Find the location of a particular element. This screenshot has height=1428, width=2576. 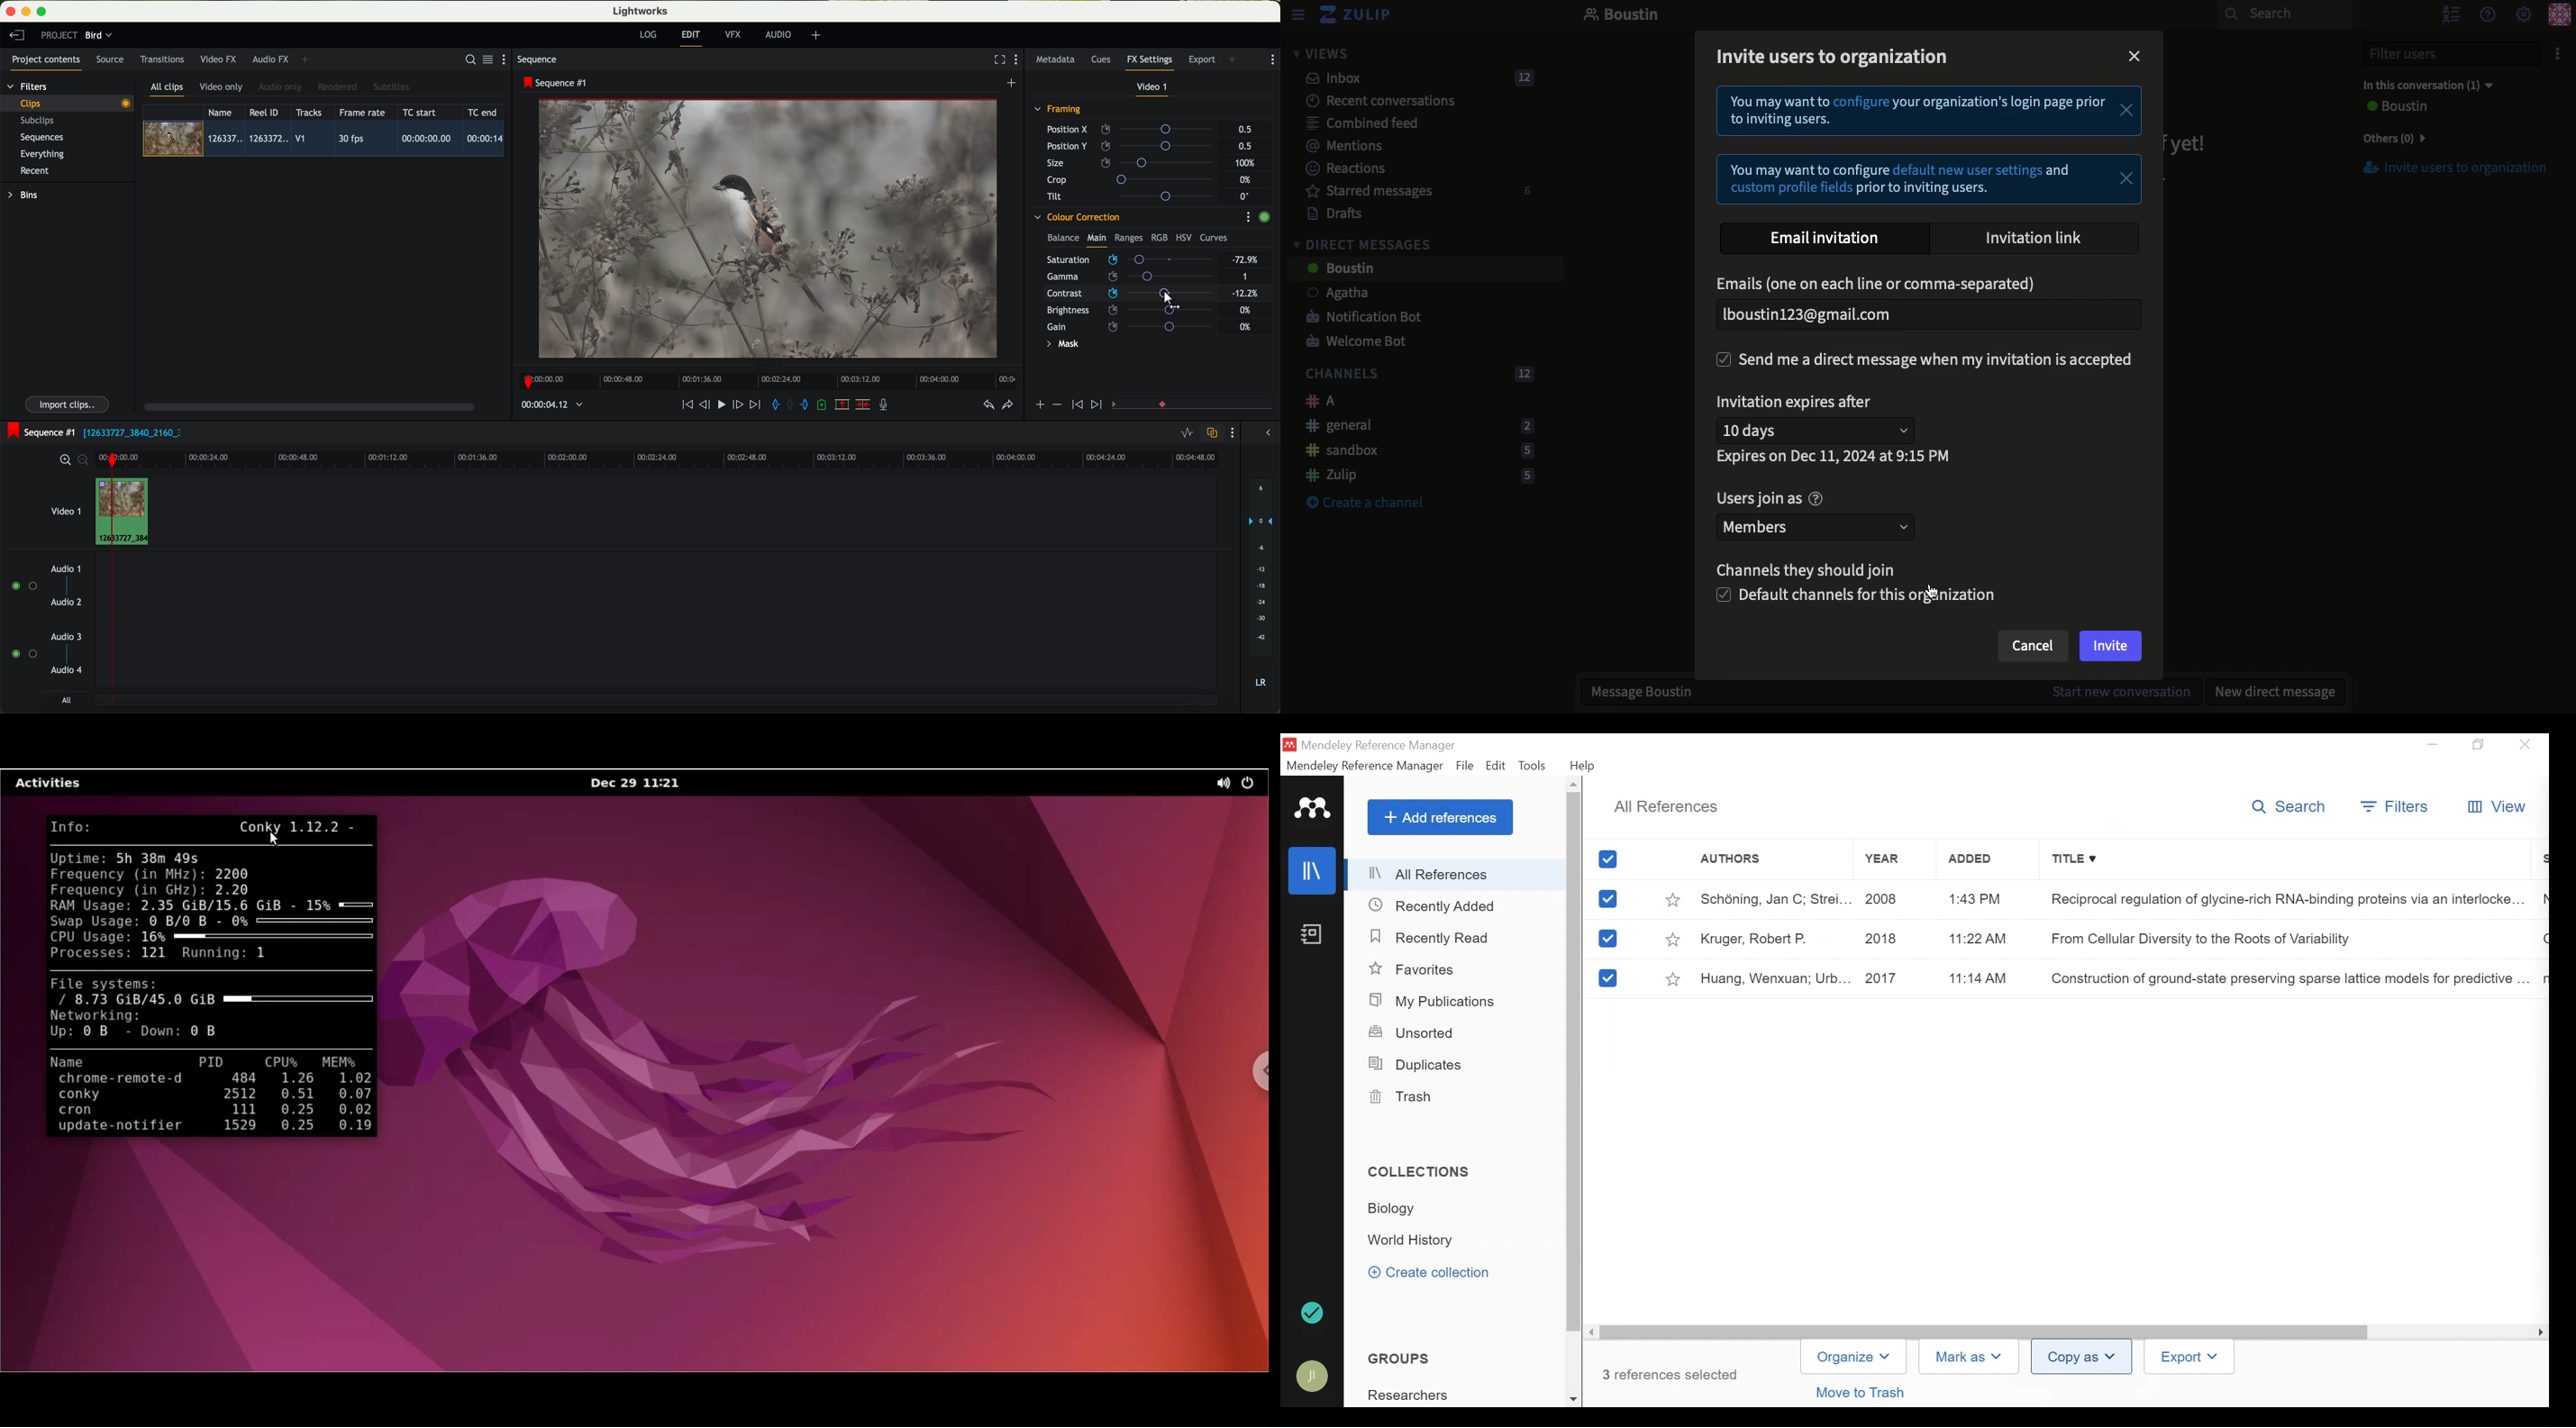

User 1 is located at coordinates (1328, 295).